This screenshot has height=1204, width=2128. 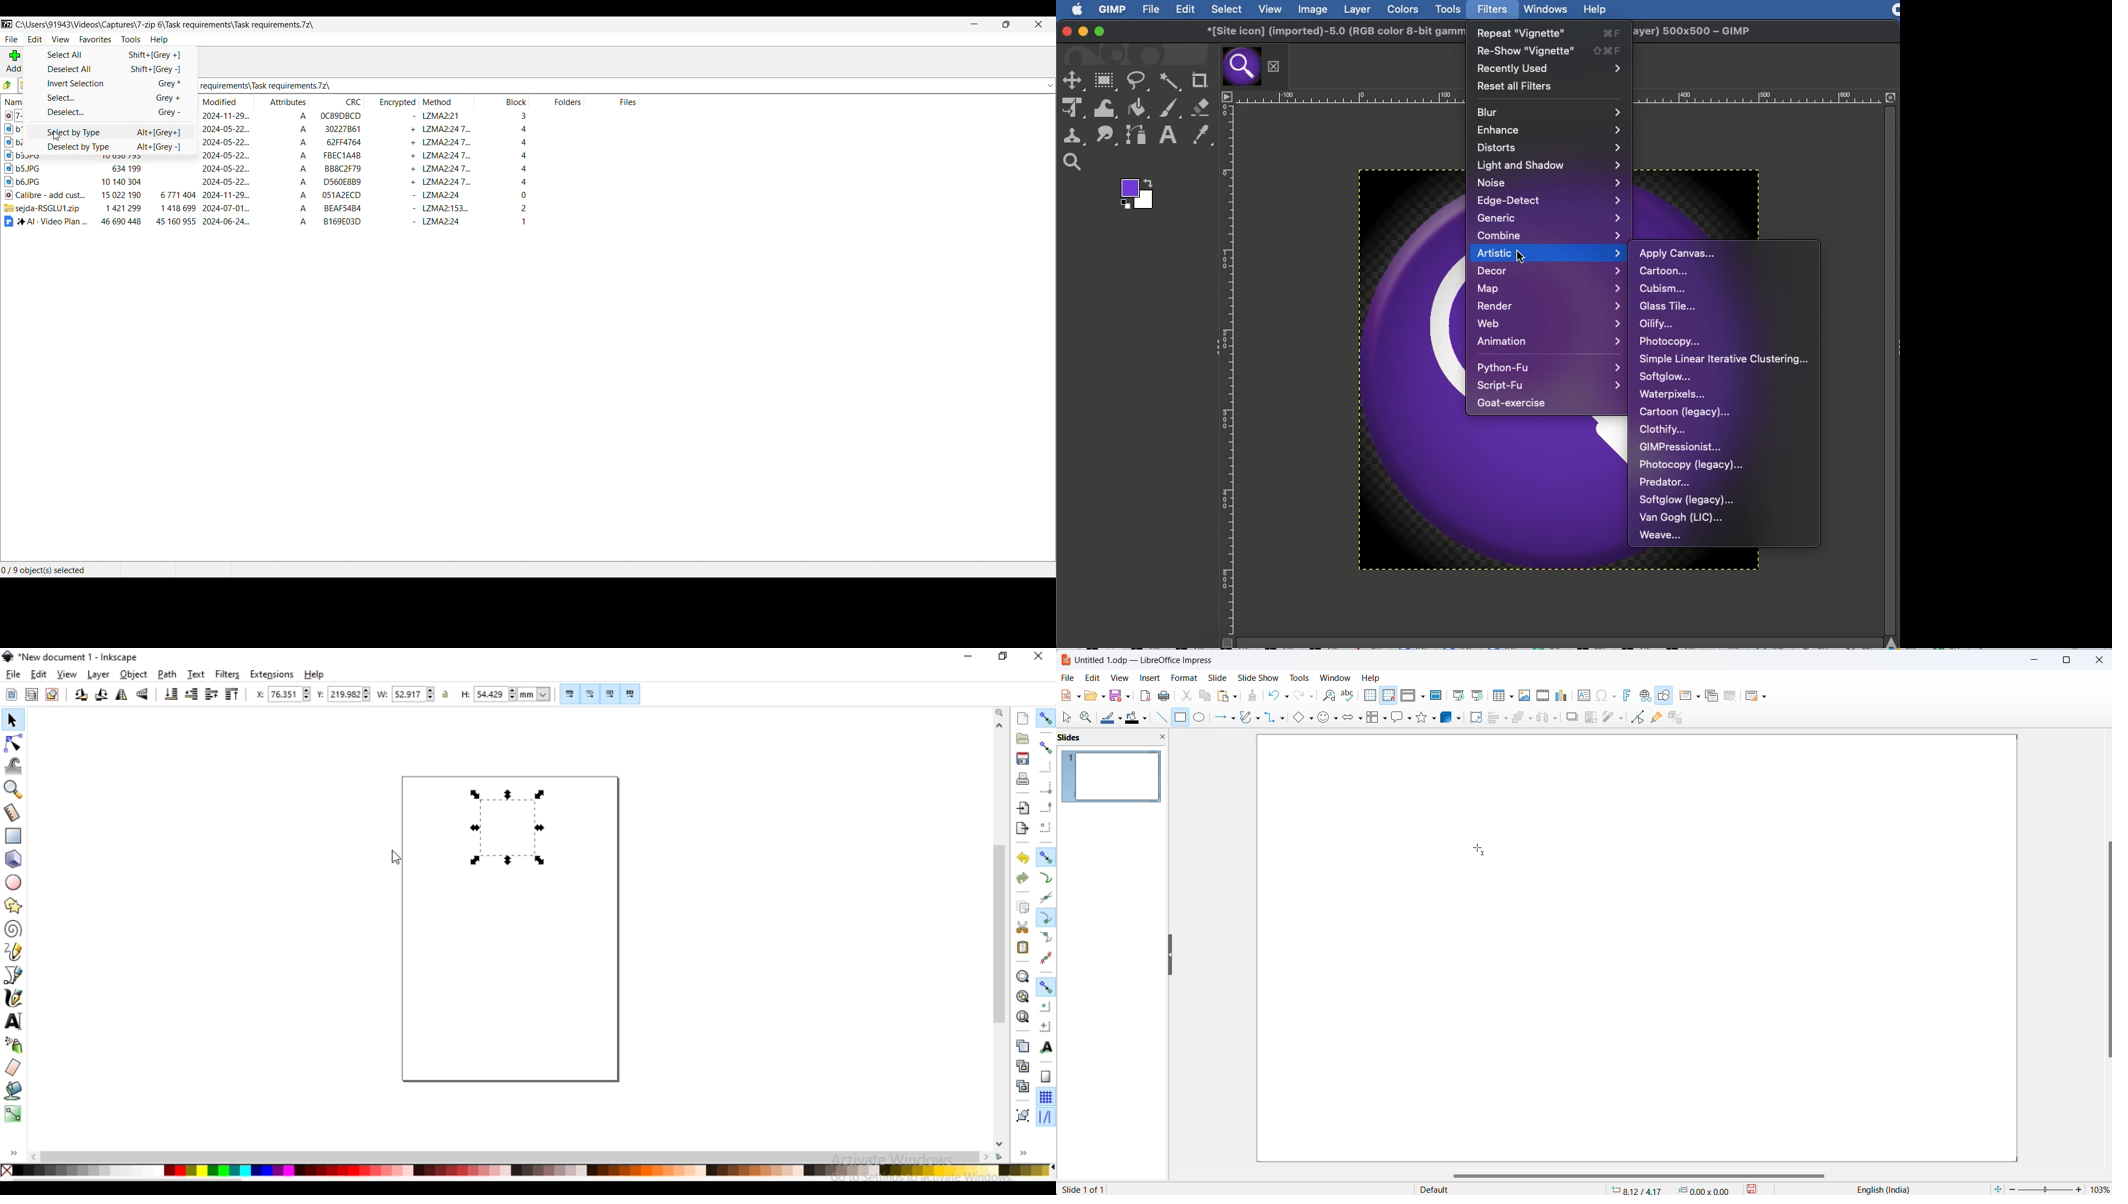 I want to click on snap guide, so click(x=1044, y=1117).